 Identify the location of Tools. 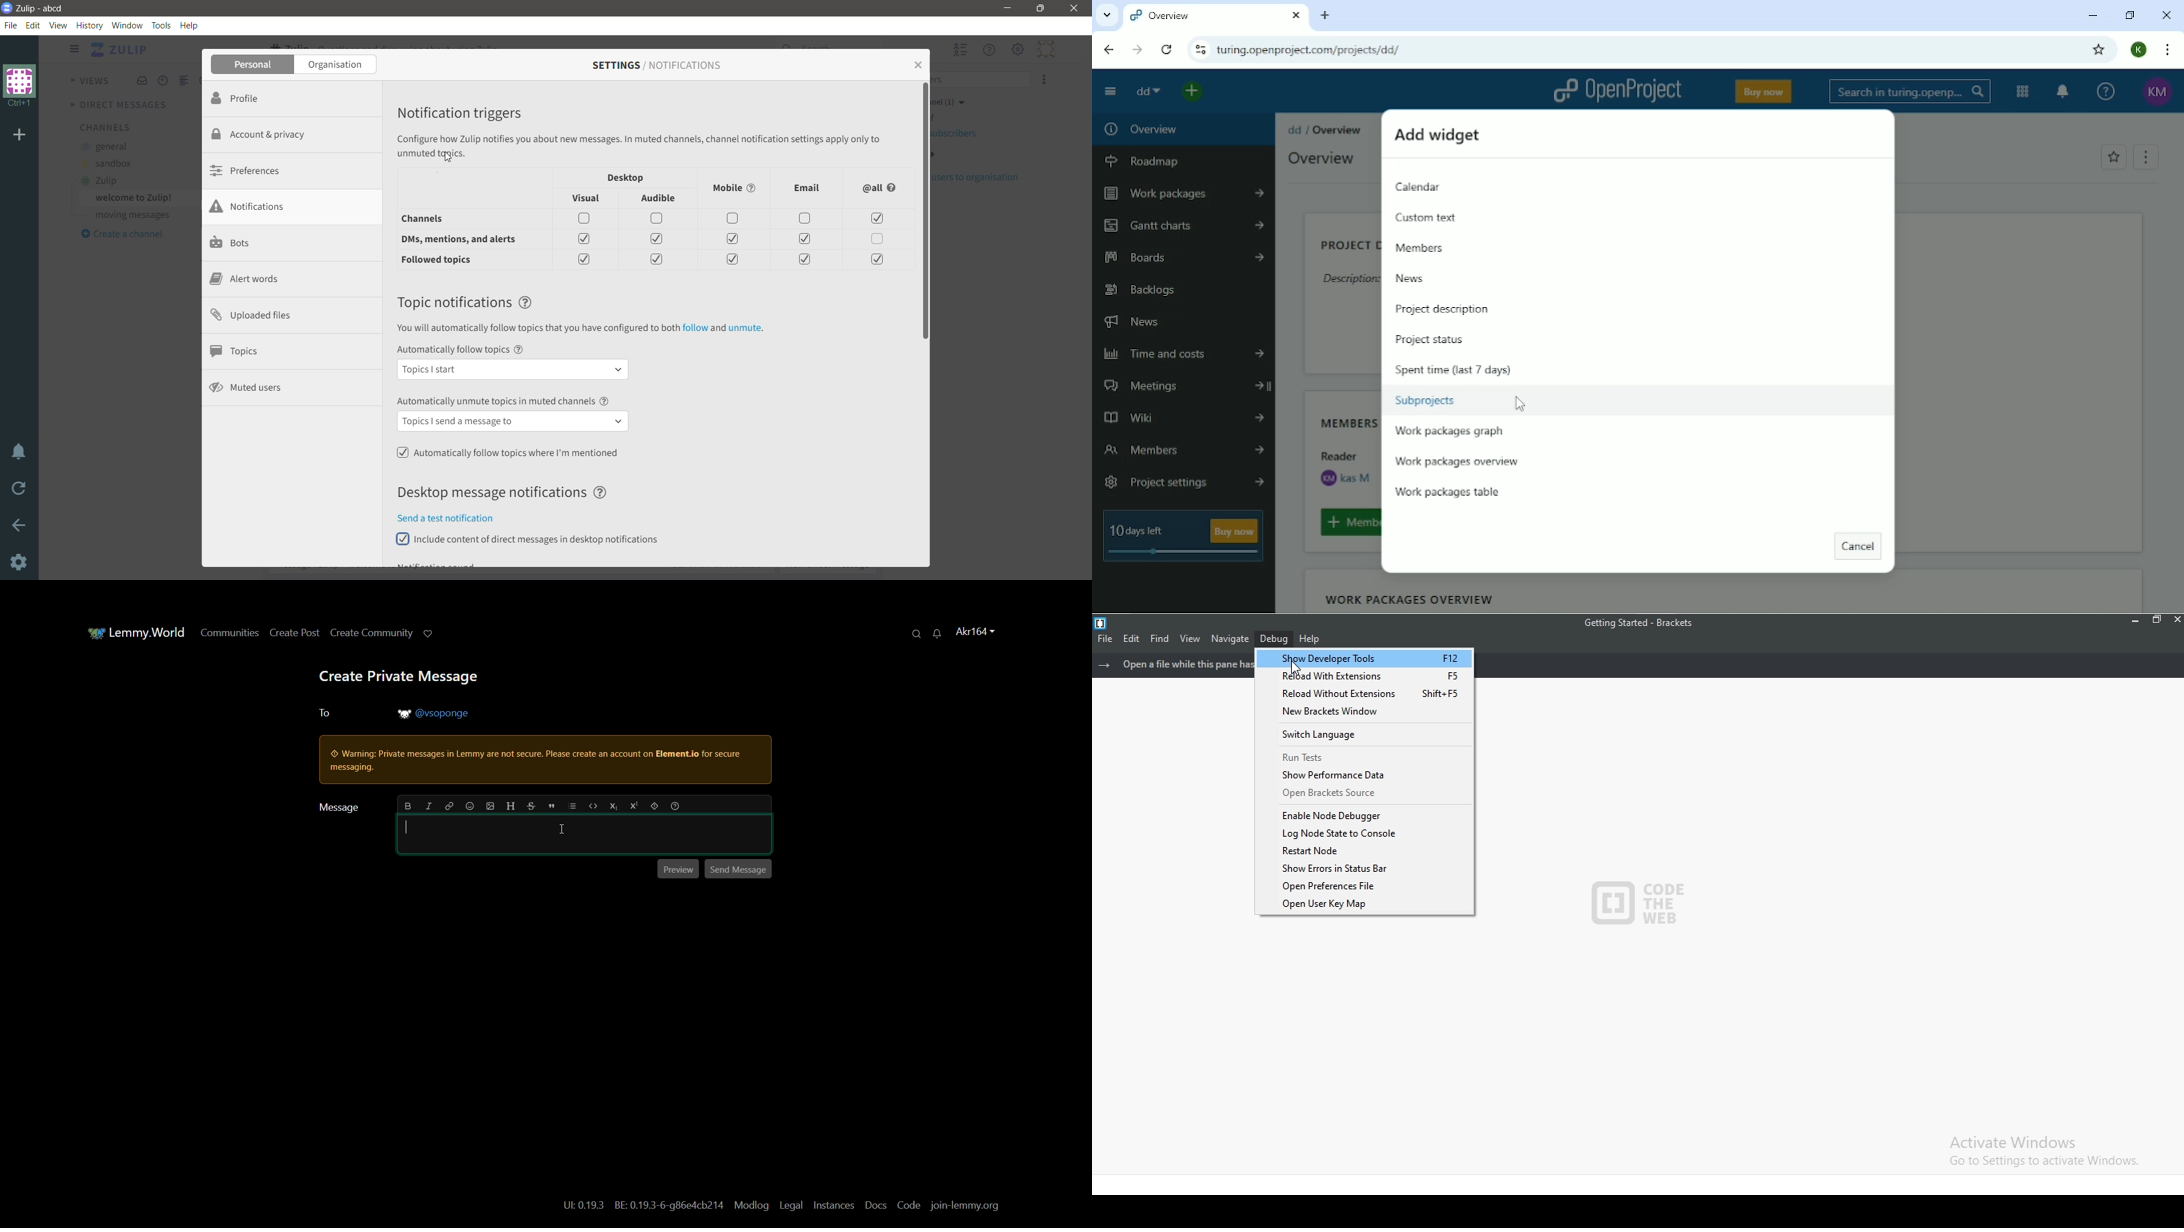
(163, 25).